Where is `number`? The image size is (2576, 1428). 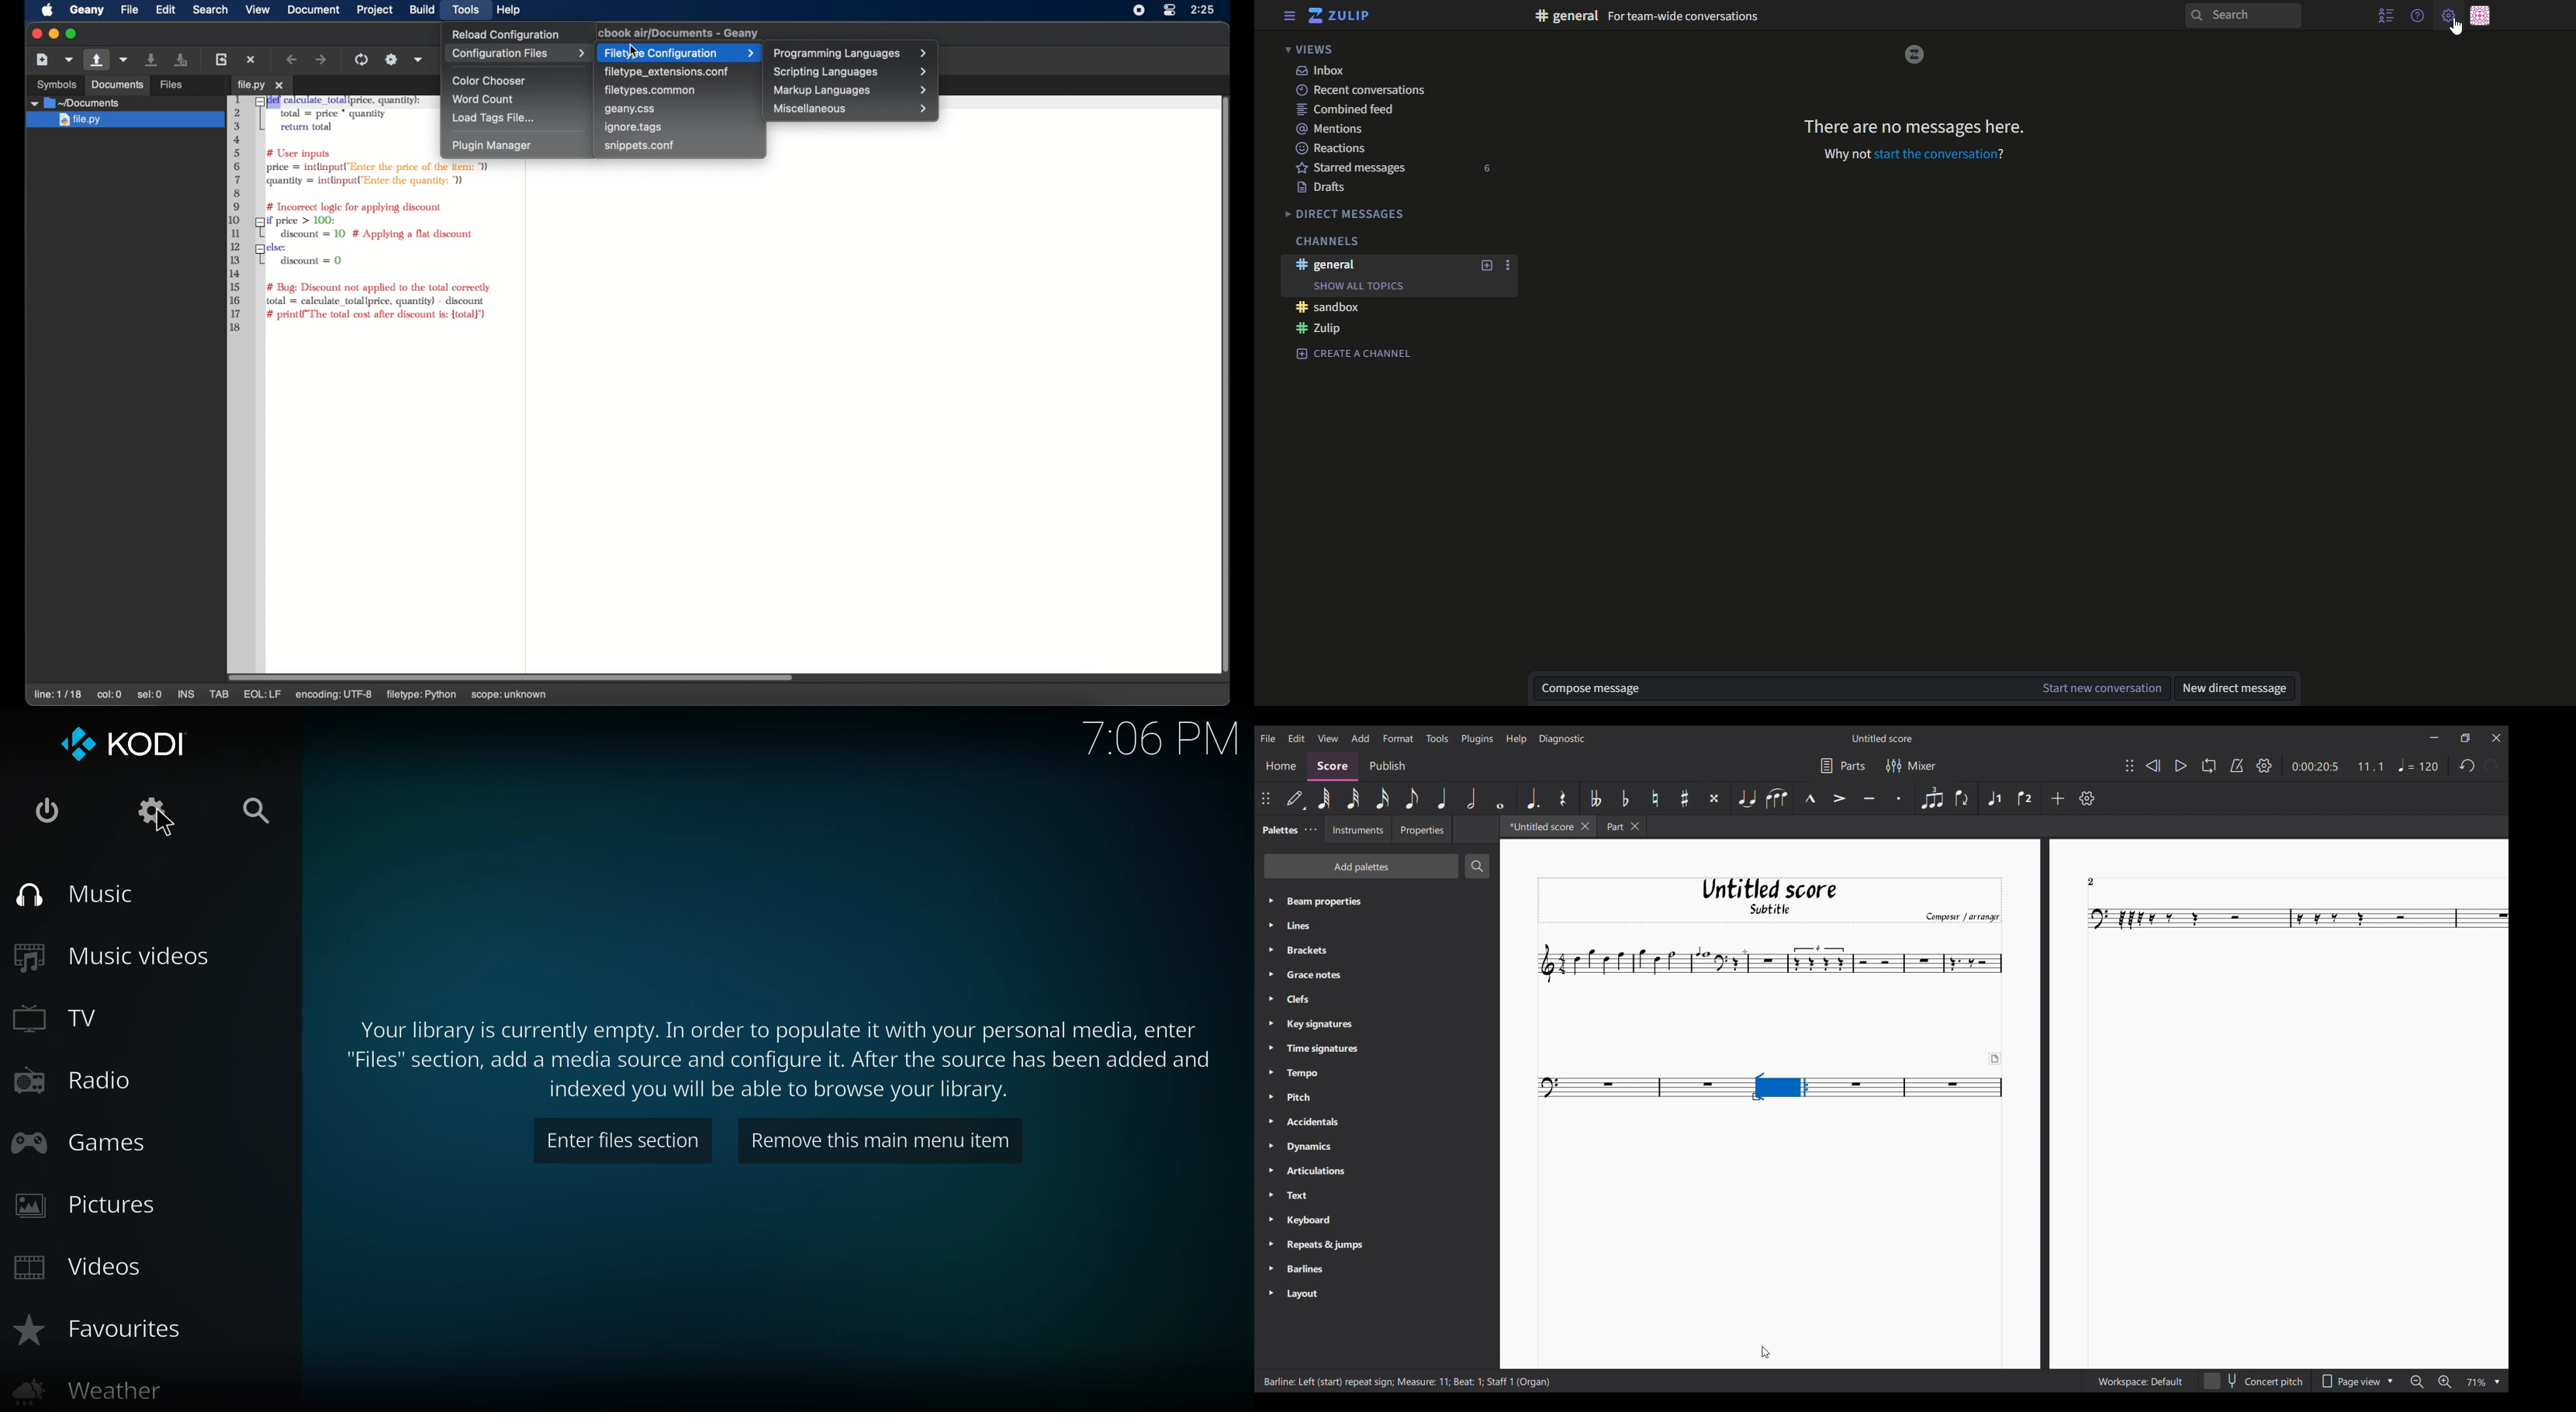
number is located at coordinates (1490, 168).